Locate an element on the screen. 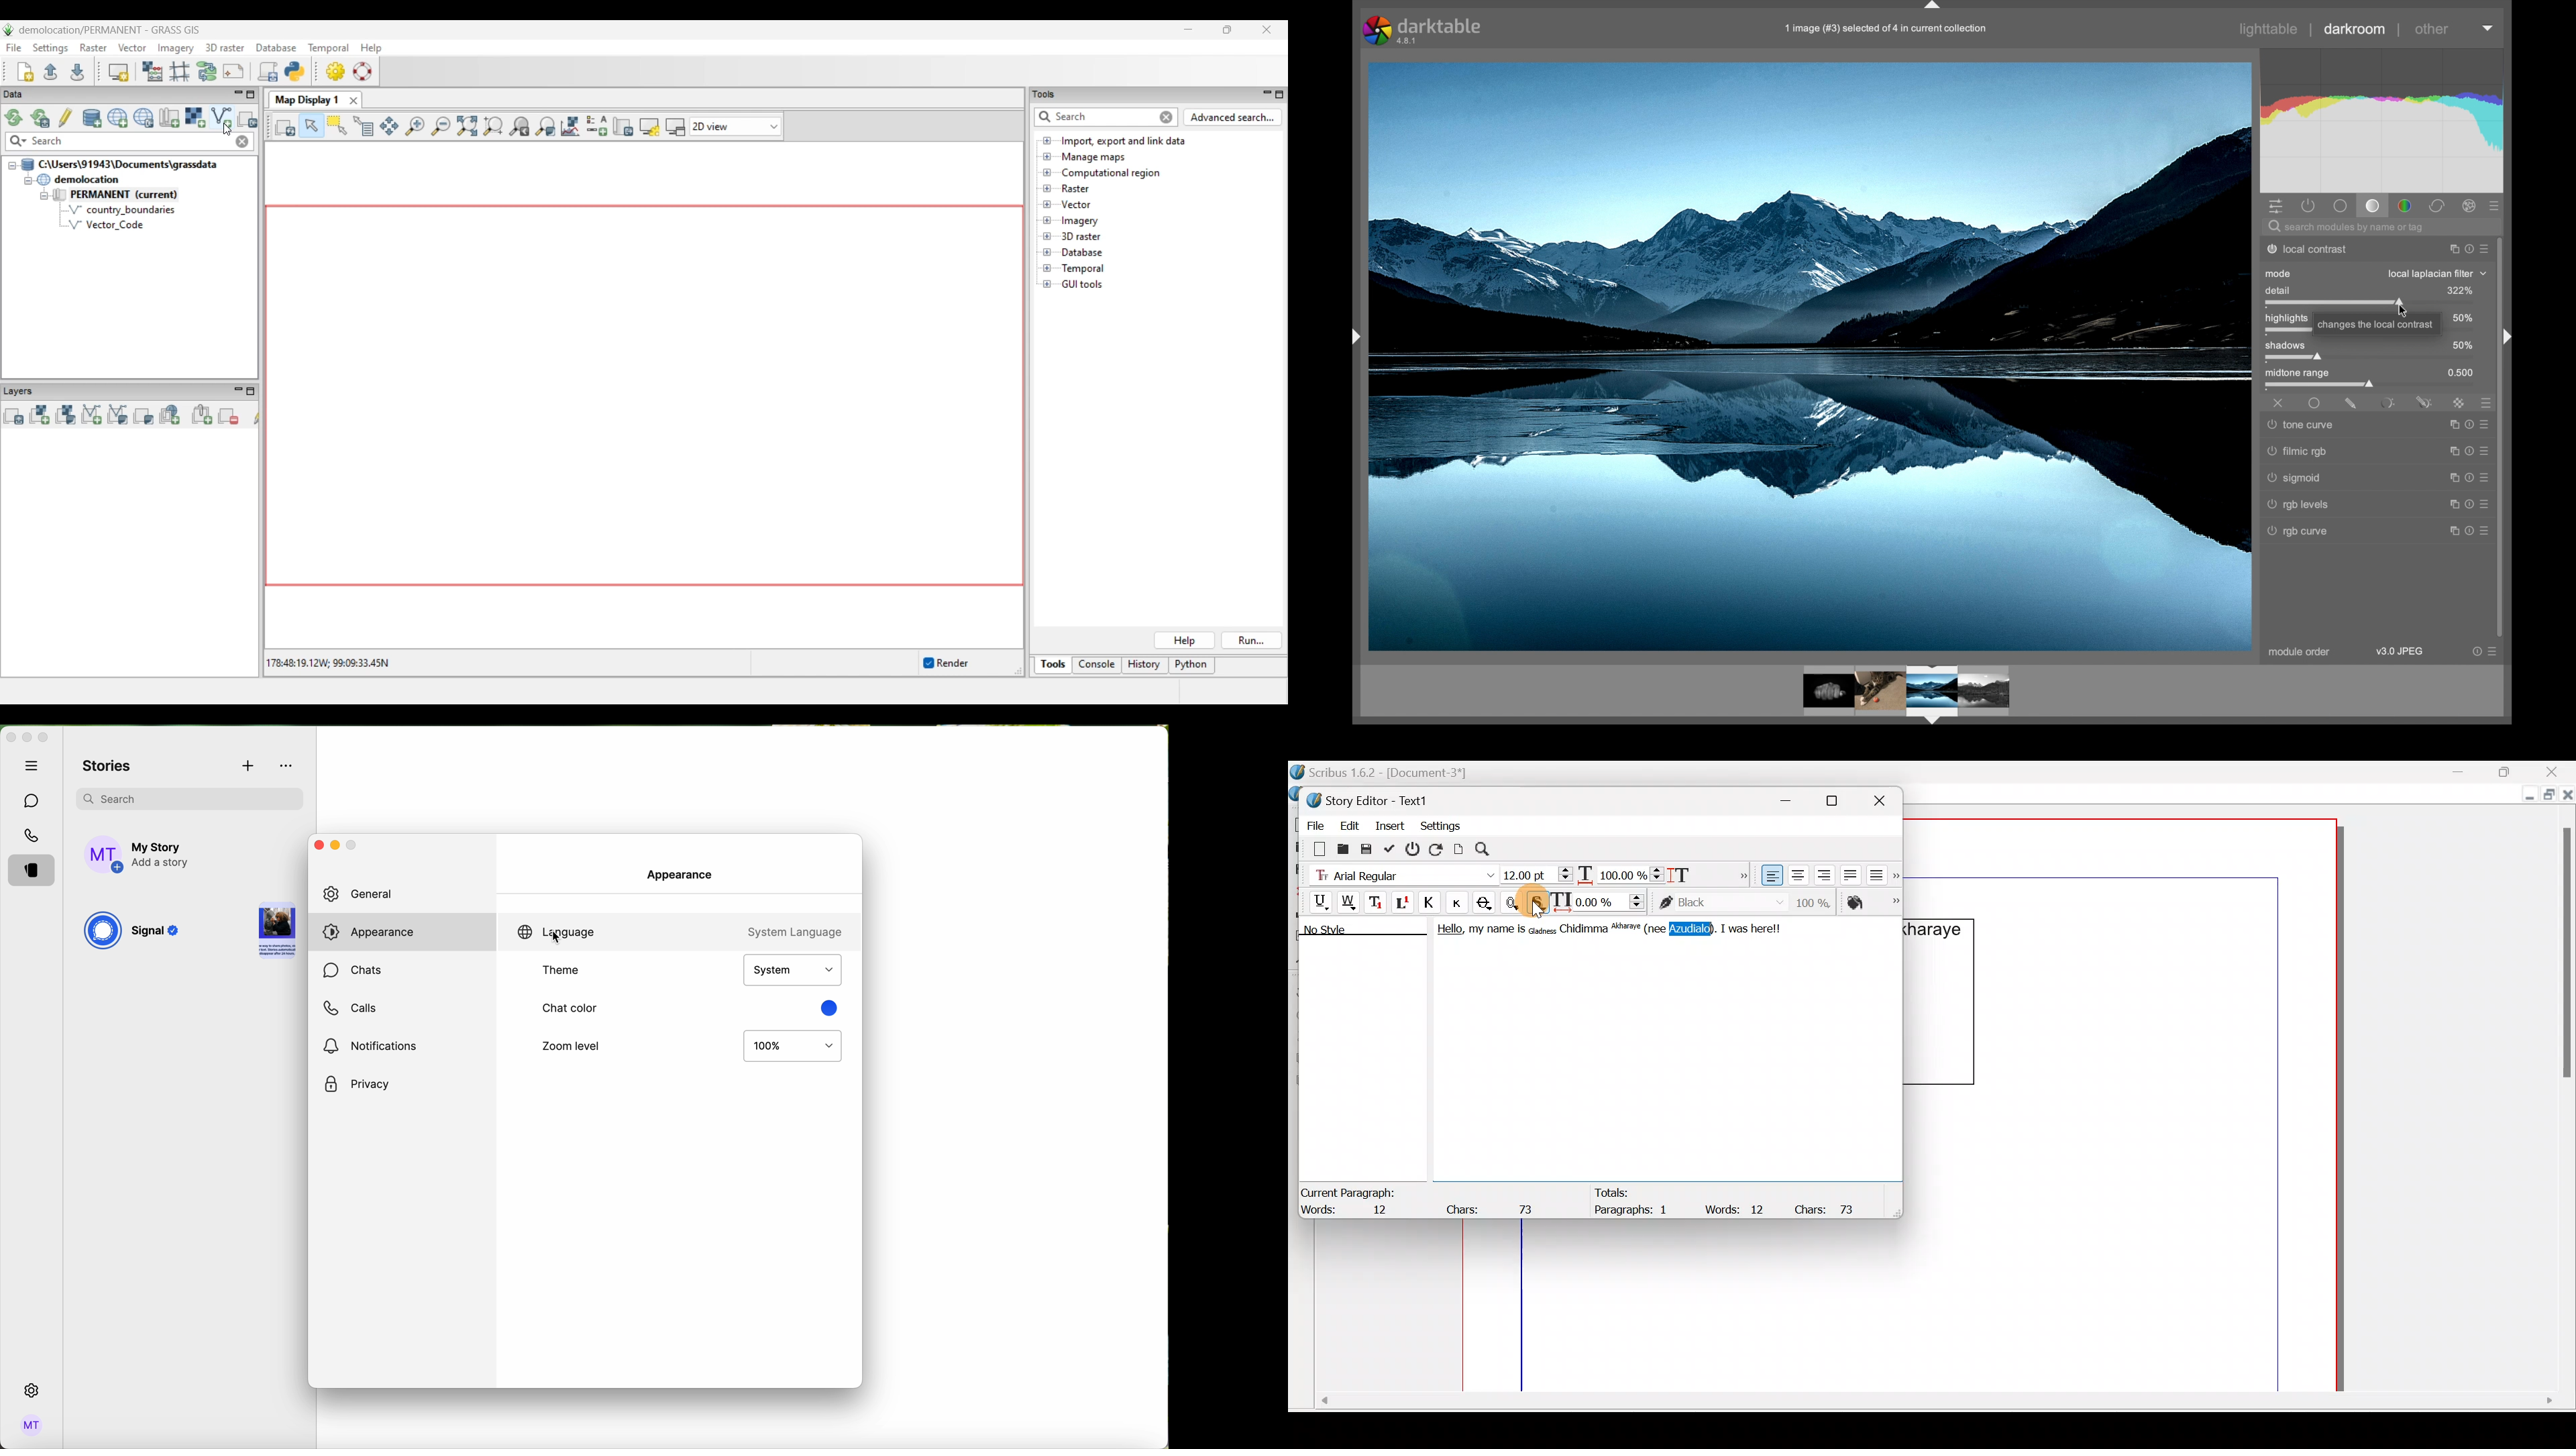 The width and height of the screenshot is (2576, 1456). cursor is located at coordinates (556, 938).